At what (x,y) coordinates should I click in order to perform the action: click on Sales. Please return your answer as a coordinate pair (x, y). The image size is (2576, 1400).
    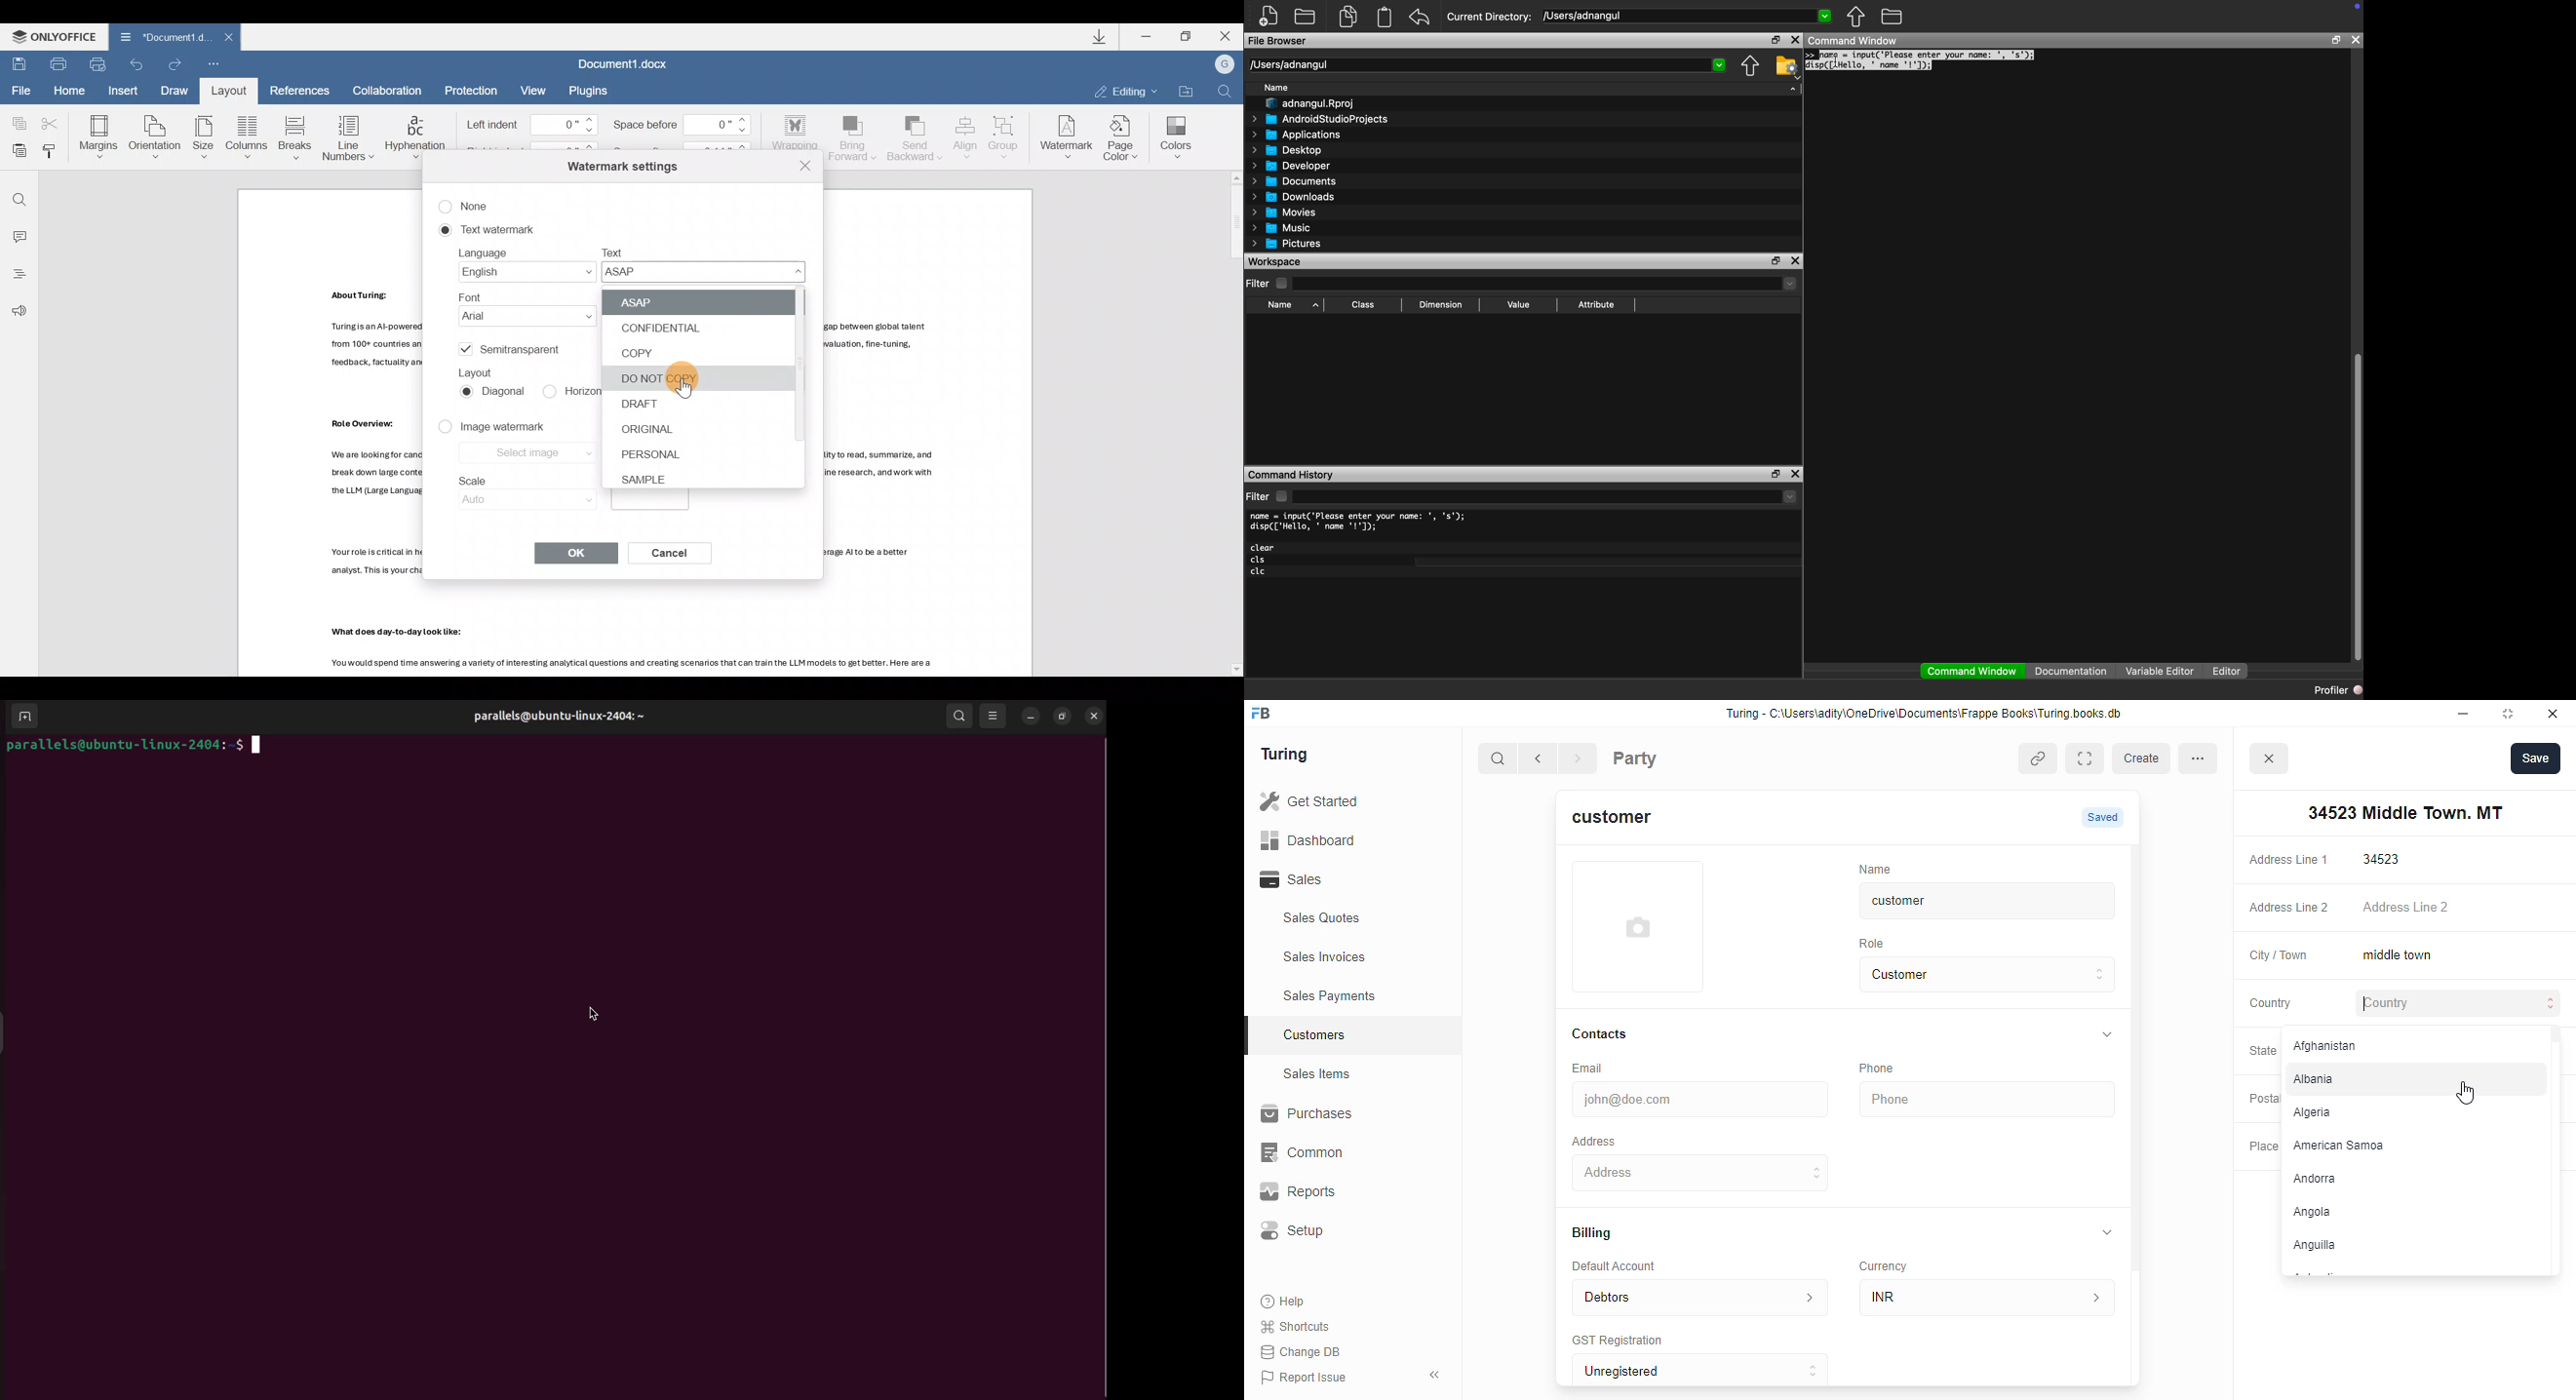
    Looking at the image, I should click on (1340, 879).